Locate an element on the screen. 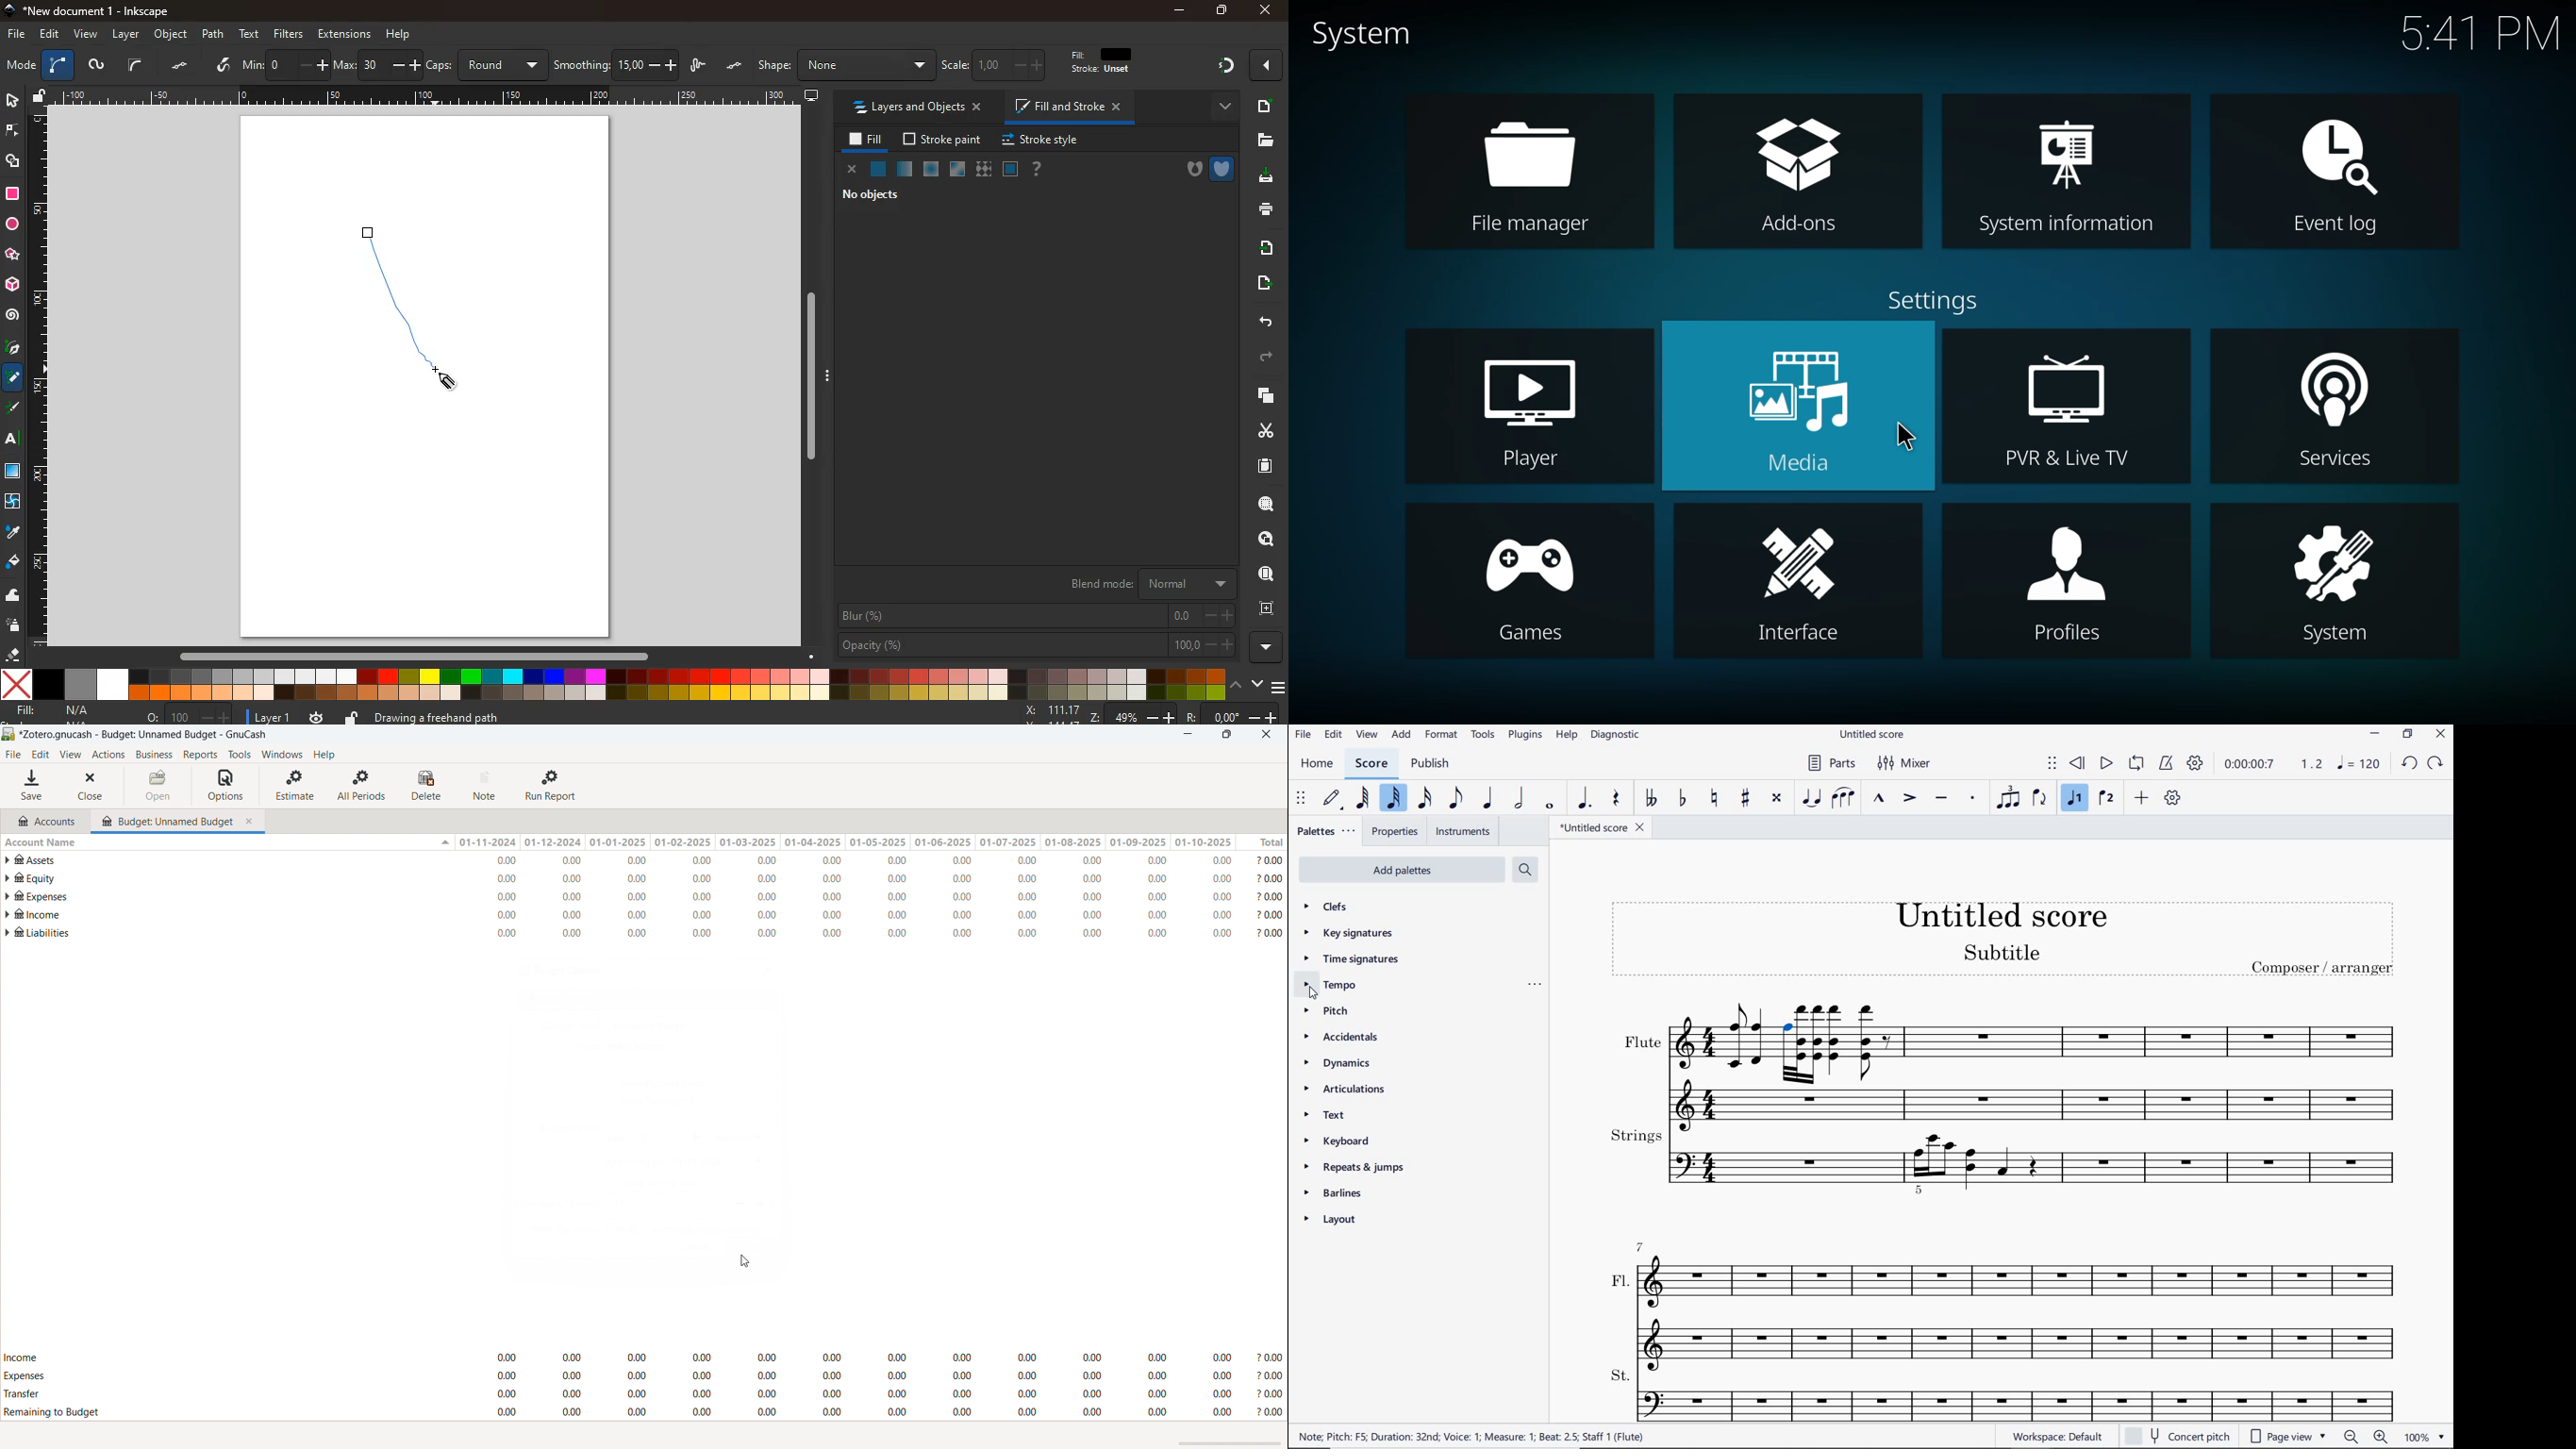 This screenshot has height=1456, width=2576. concert pitch is located at coordinates (2178, 1437).